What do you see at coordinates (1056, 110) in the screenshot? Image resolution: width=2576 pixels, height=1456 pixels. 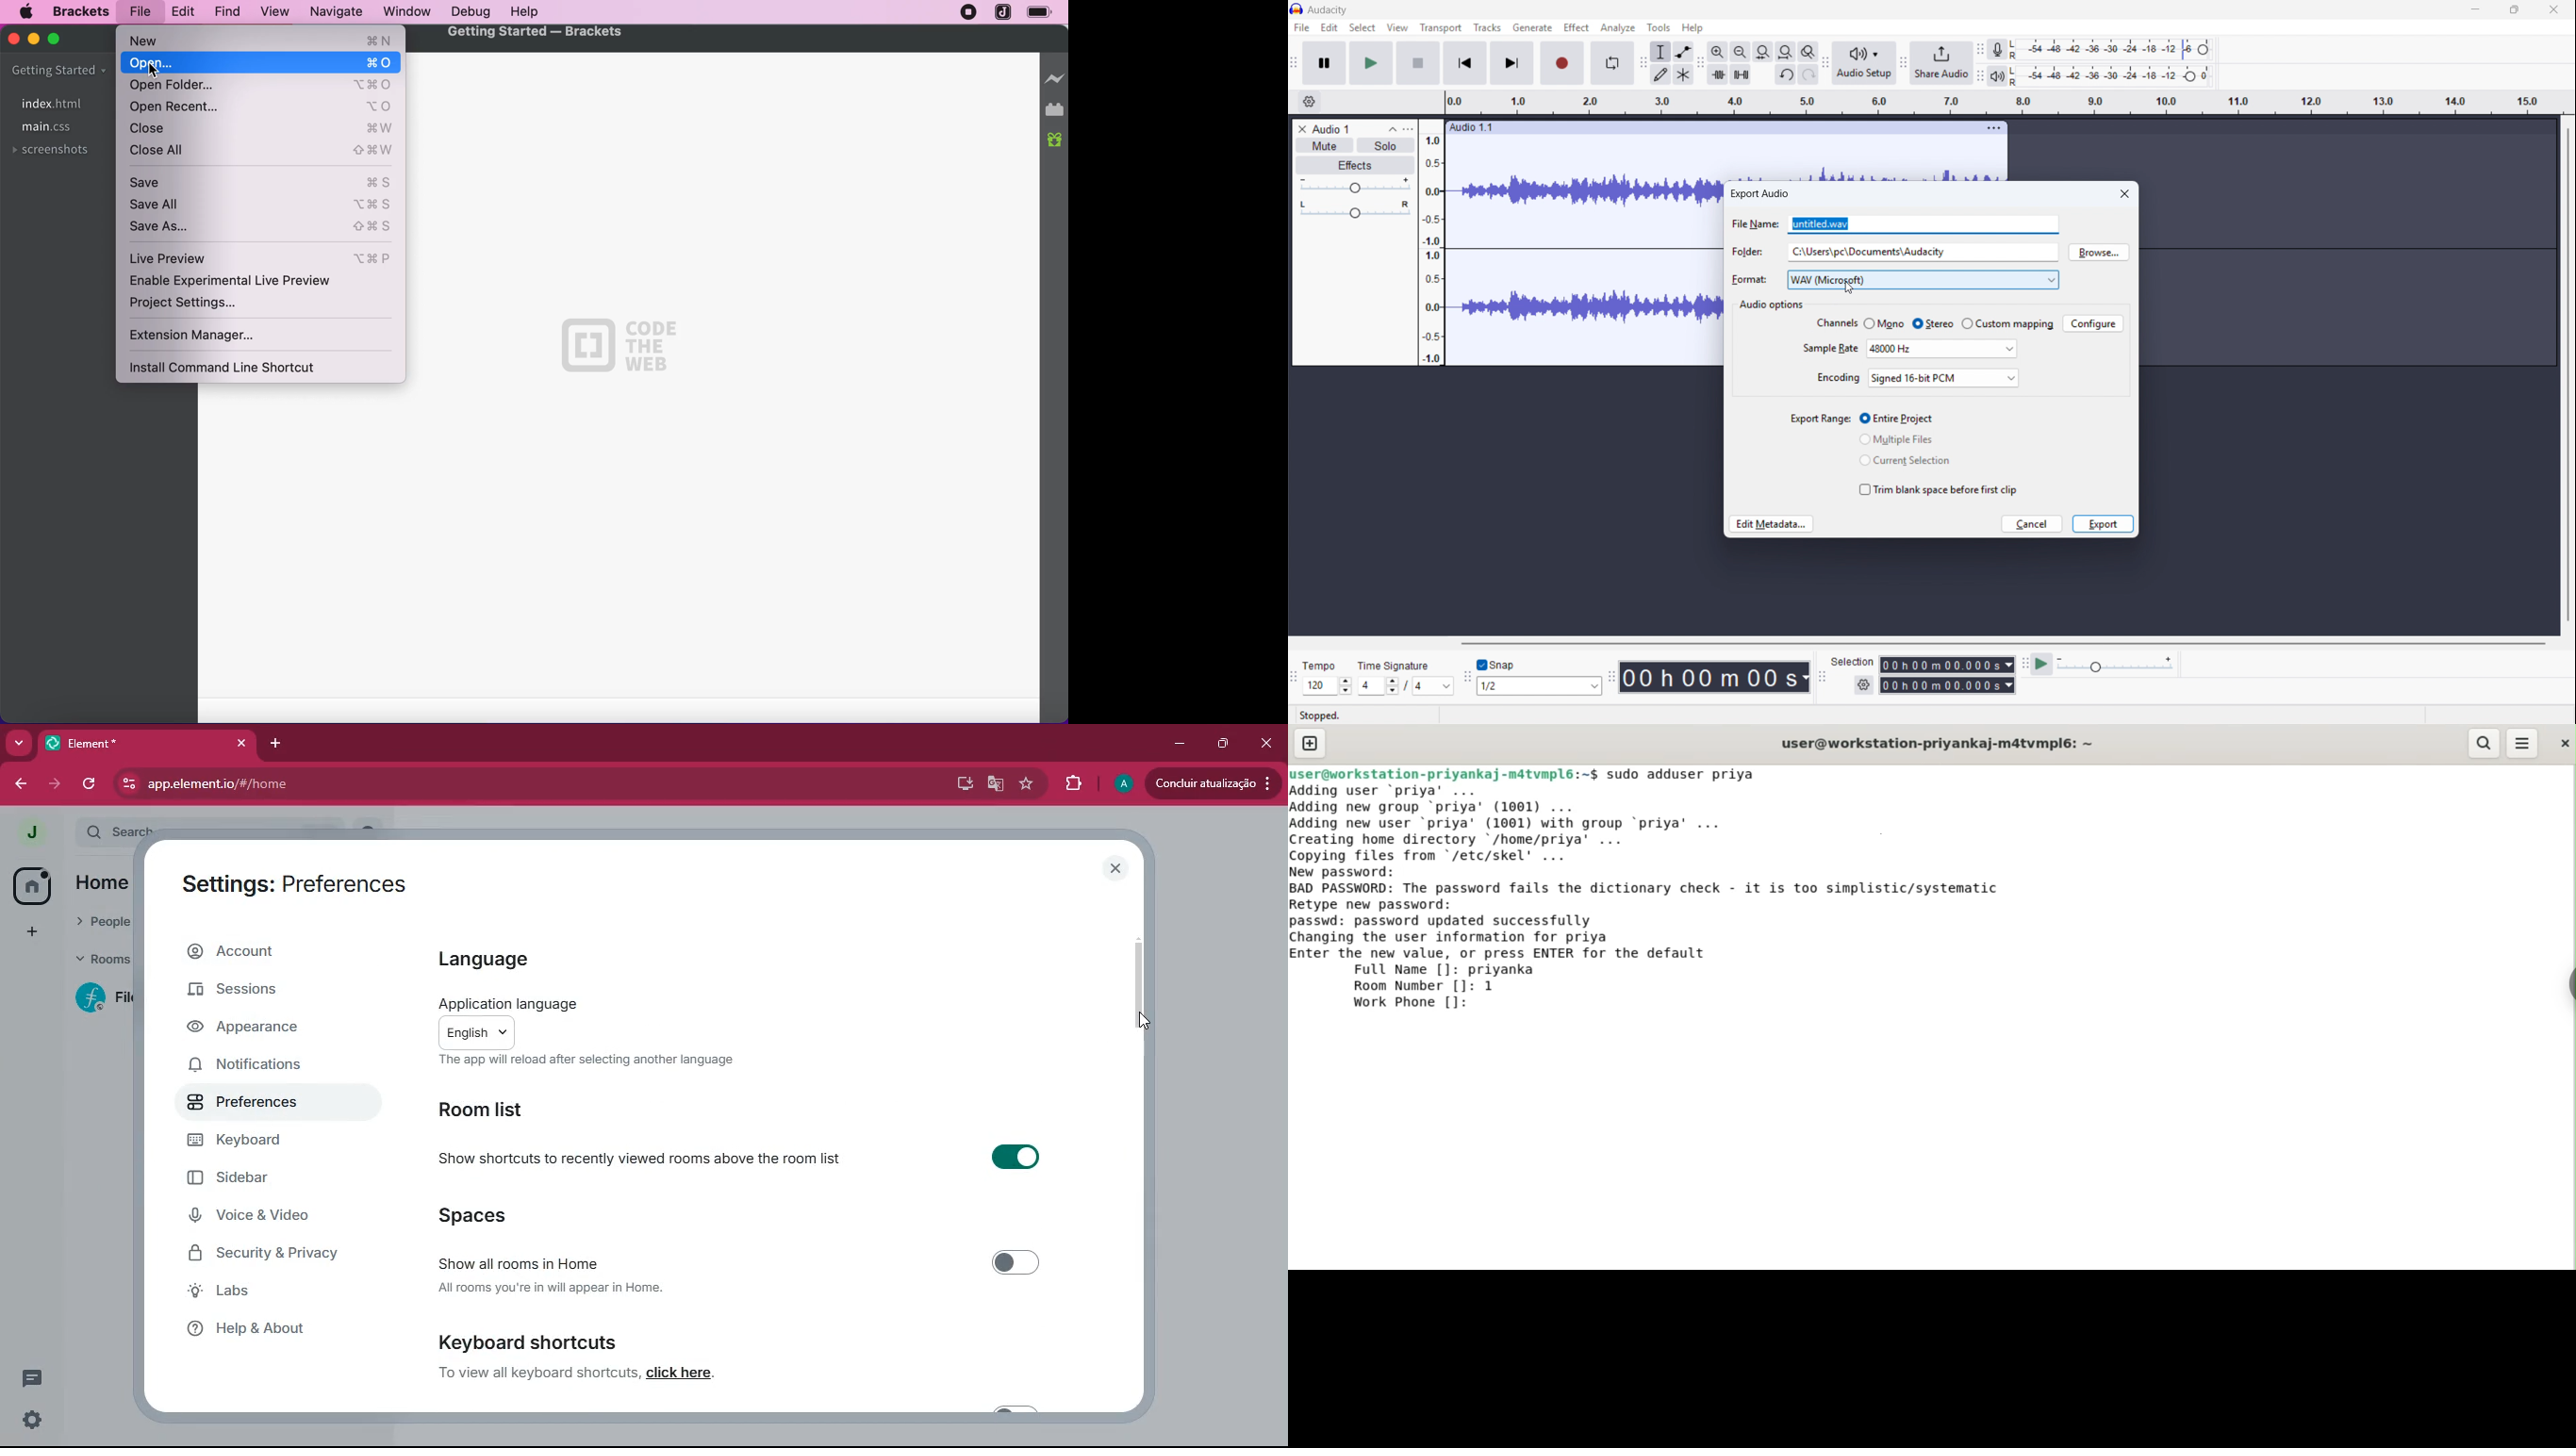 I see `extensions manager` at bounding box center [1056, 110].